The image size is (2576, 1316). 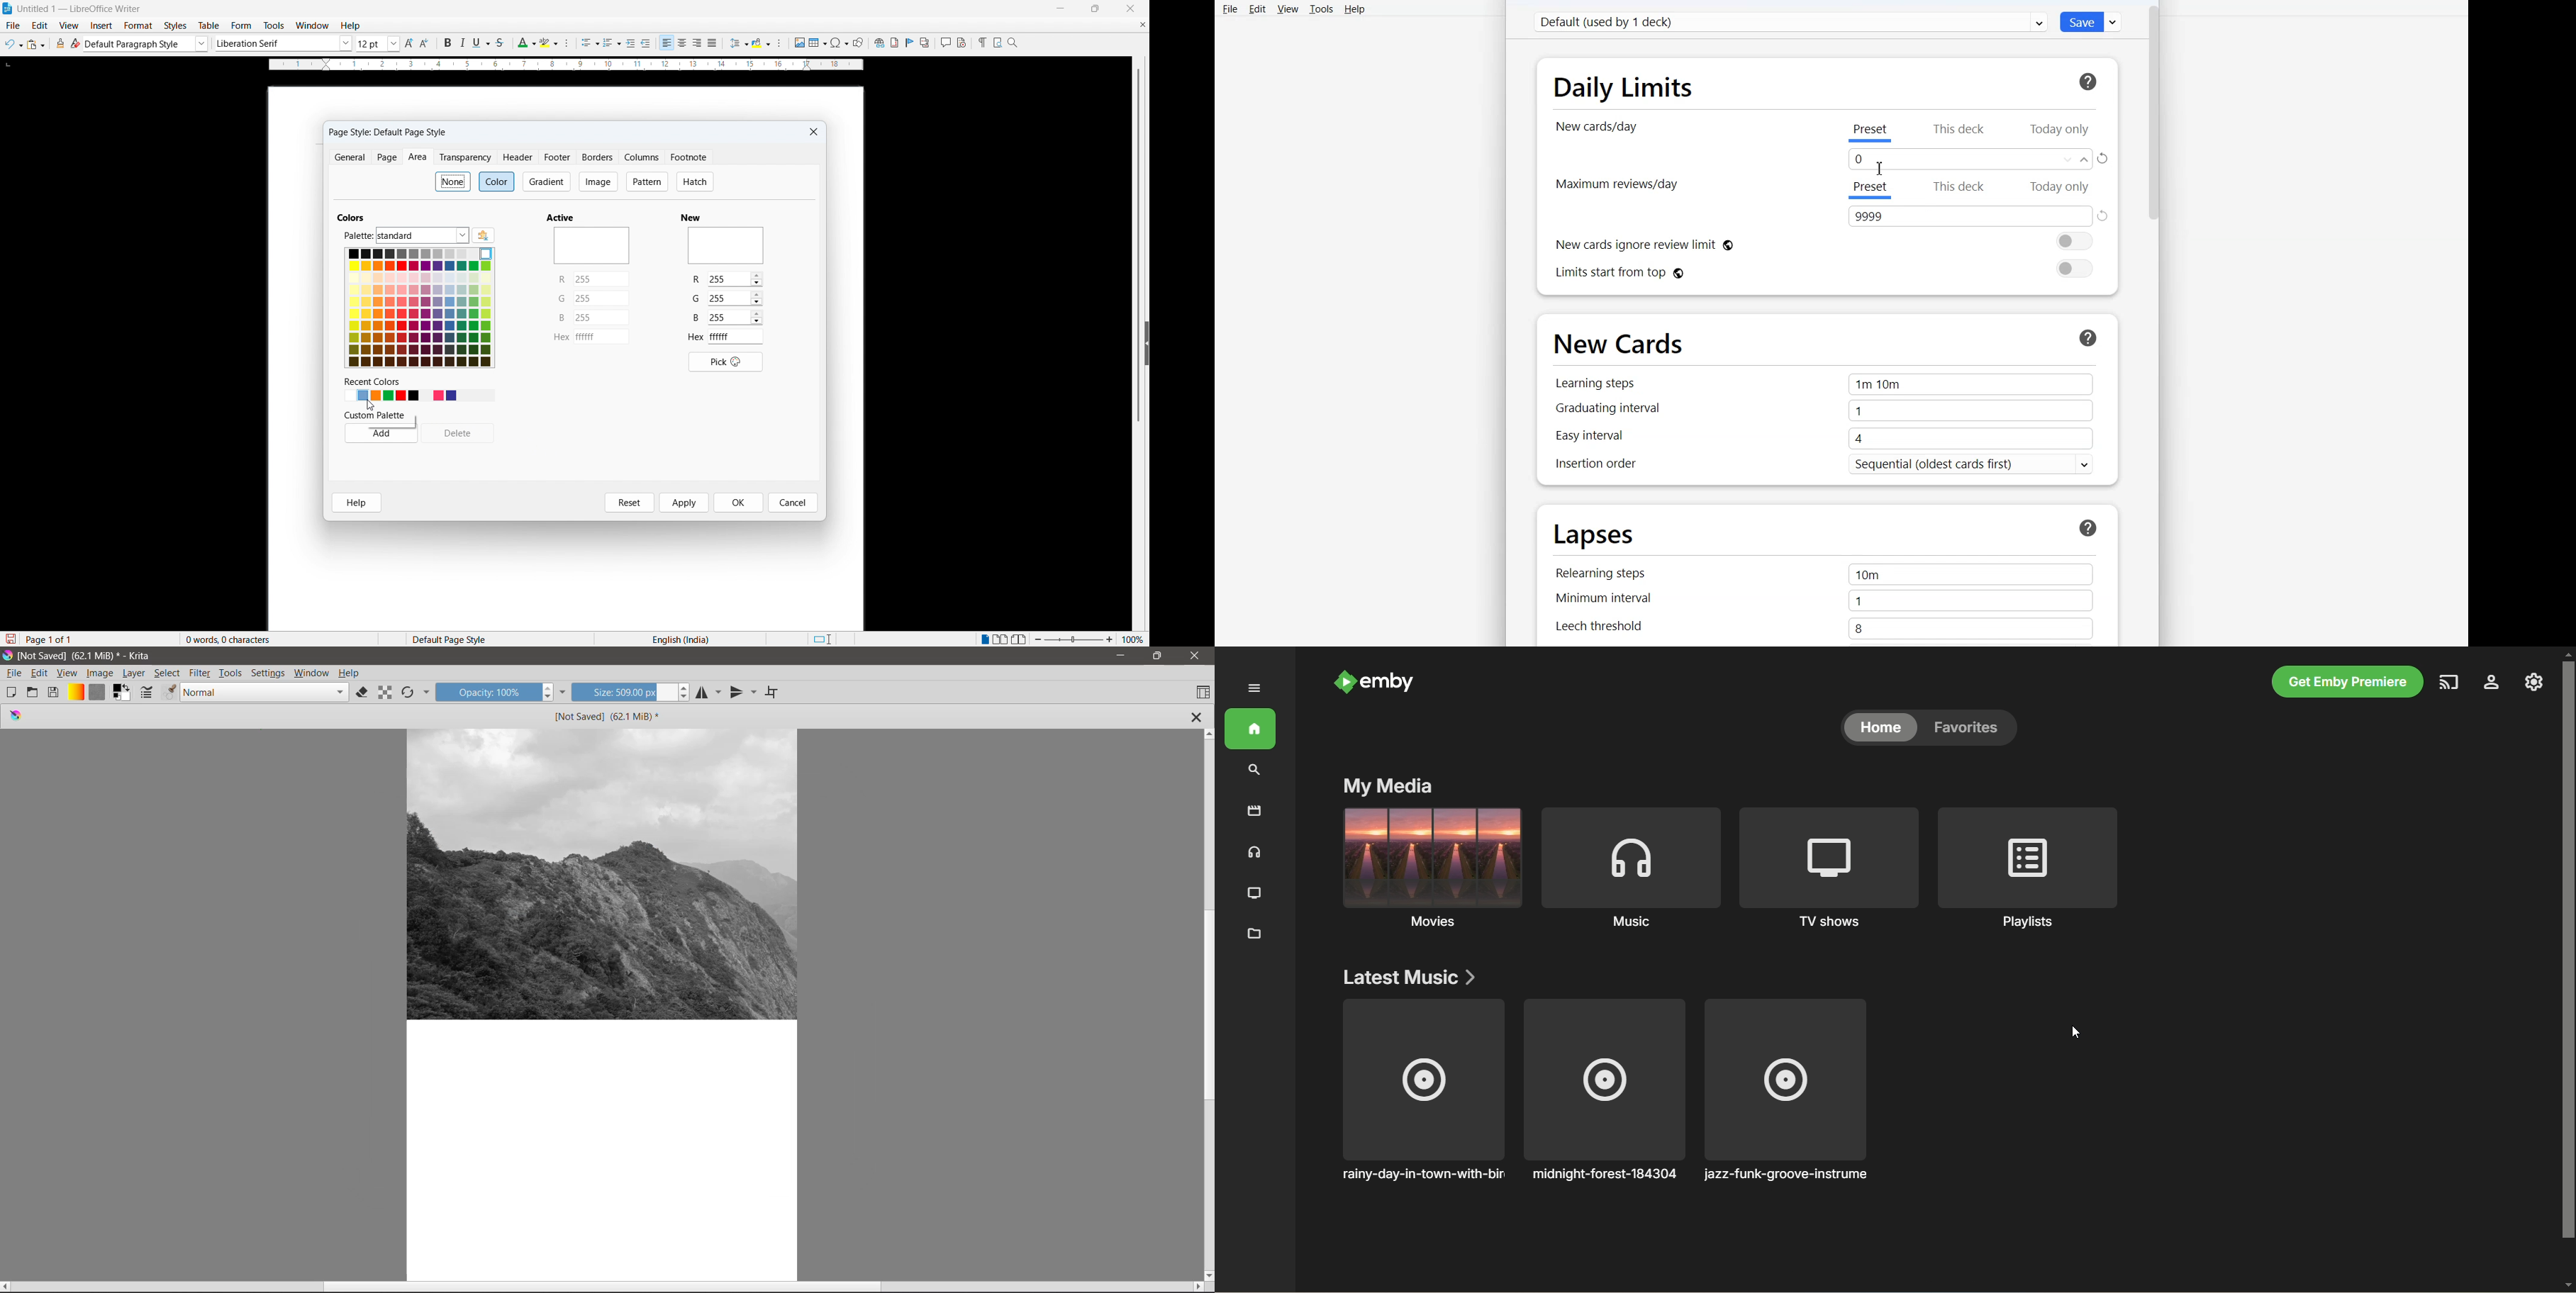 I want to click on set B, so click(x=735, y=318).